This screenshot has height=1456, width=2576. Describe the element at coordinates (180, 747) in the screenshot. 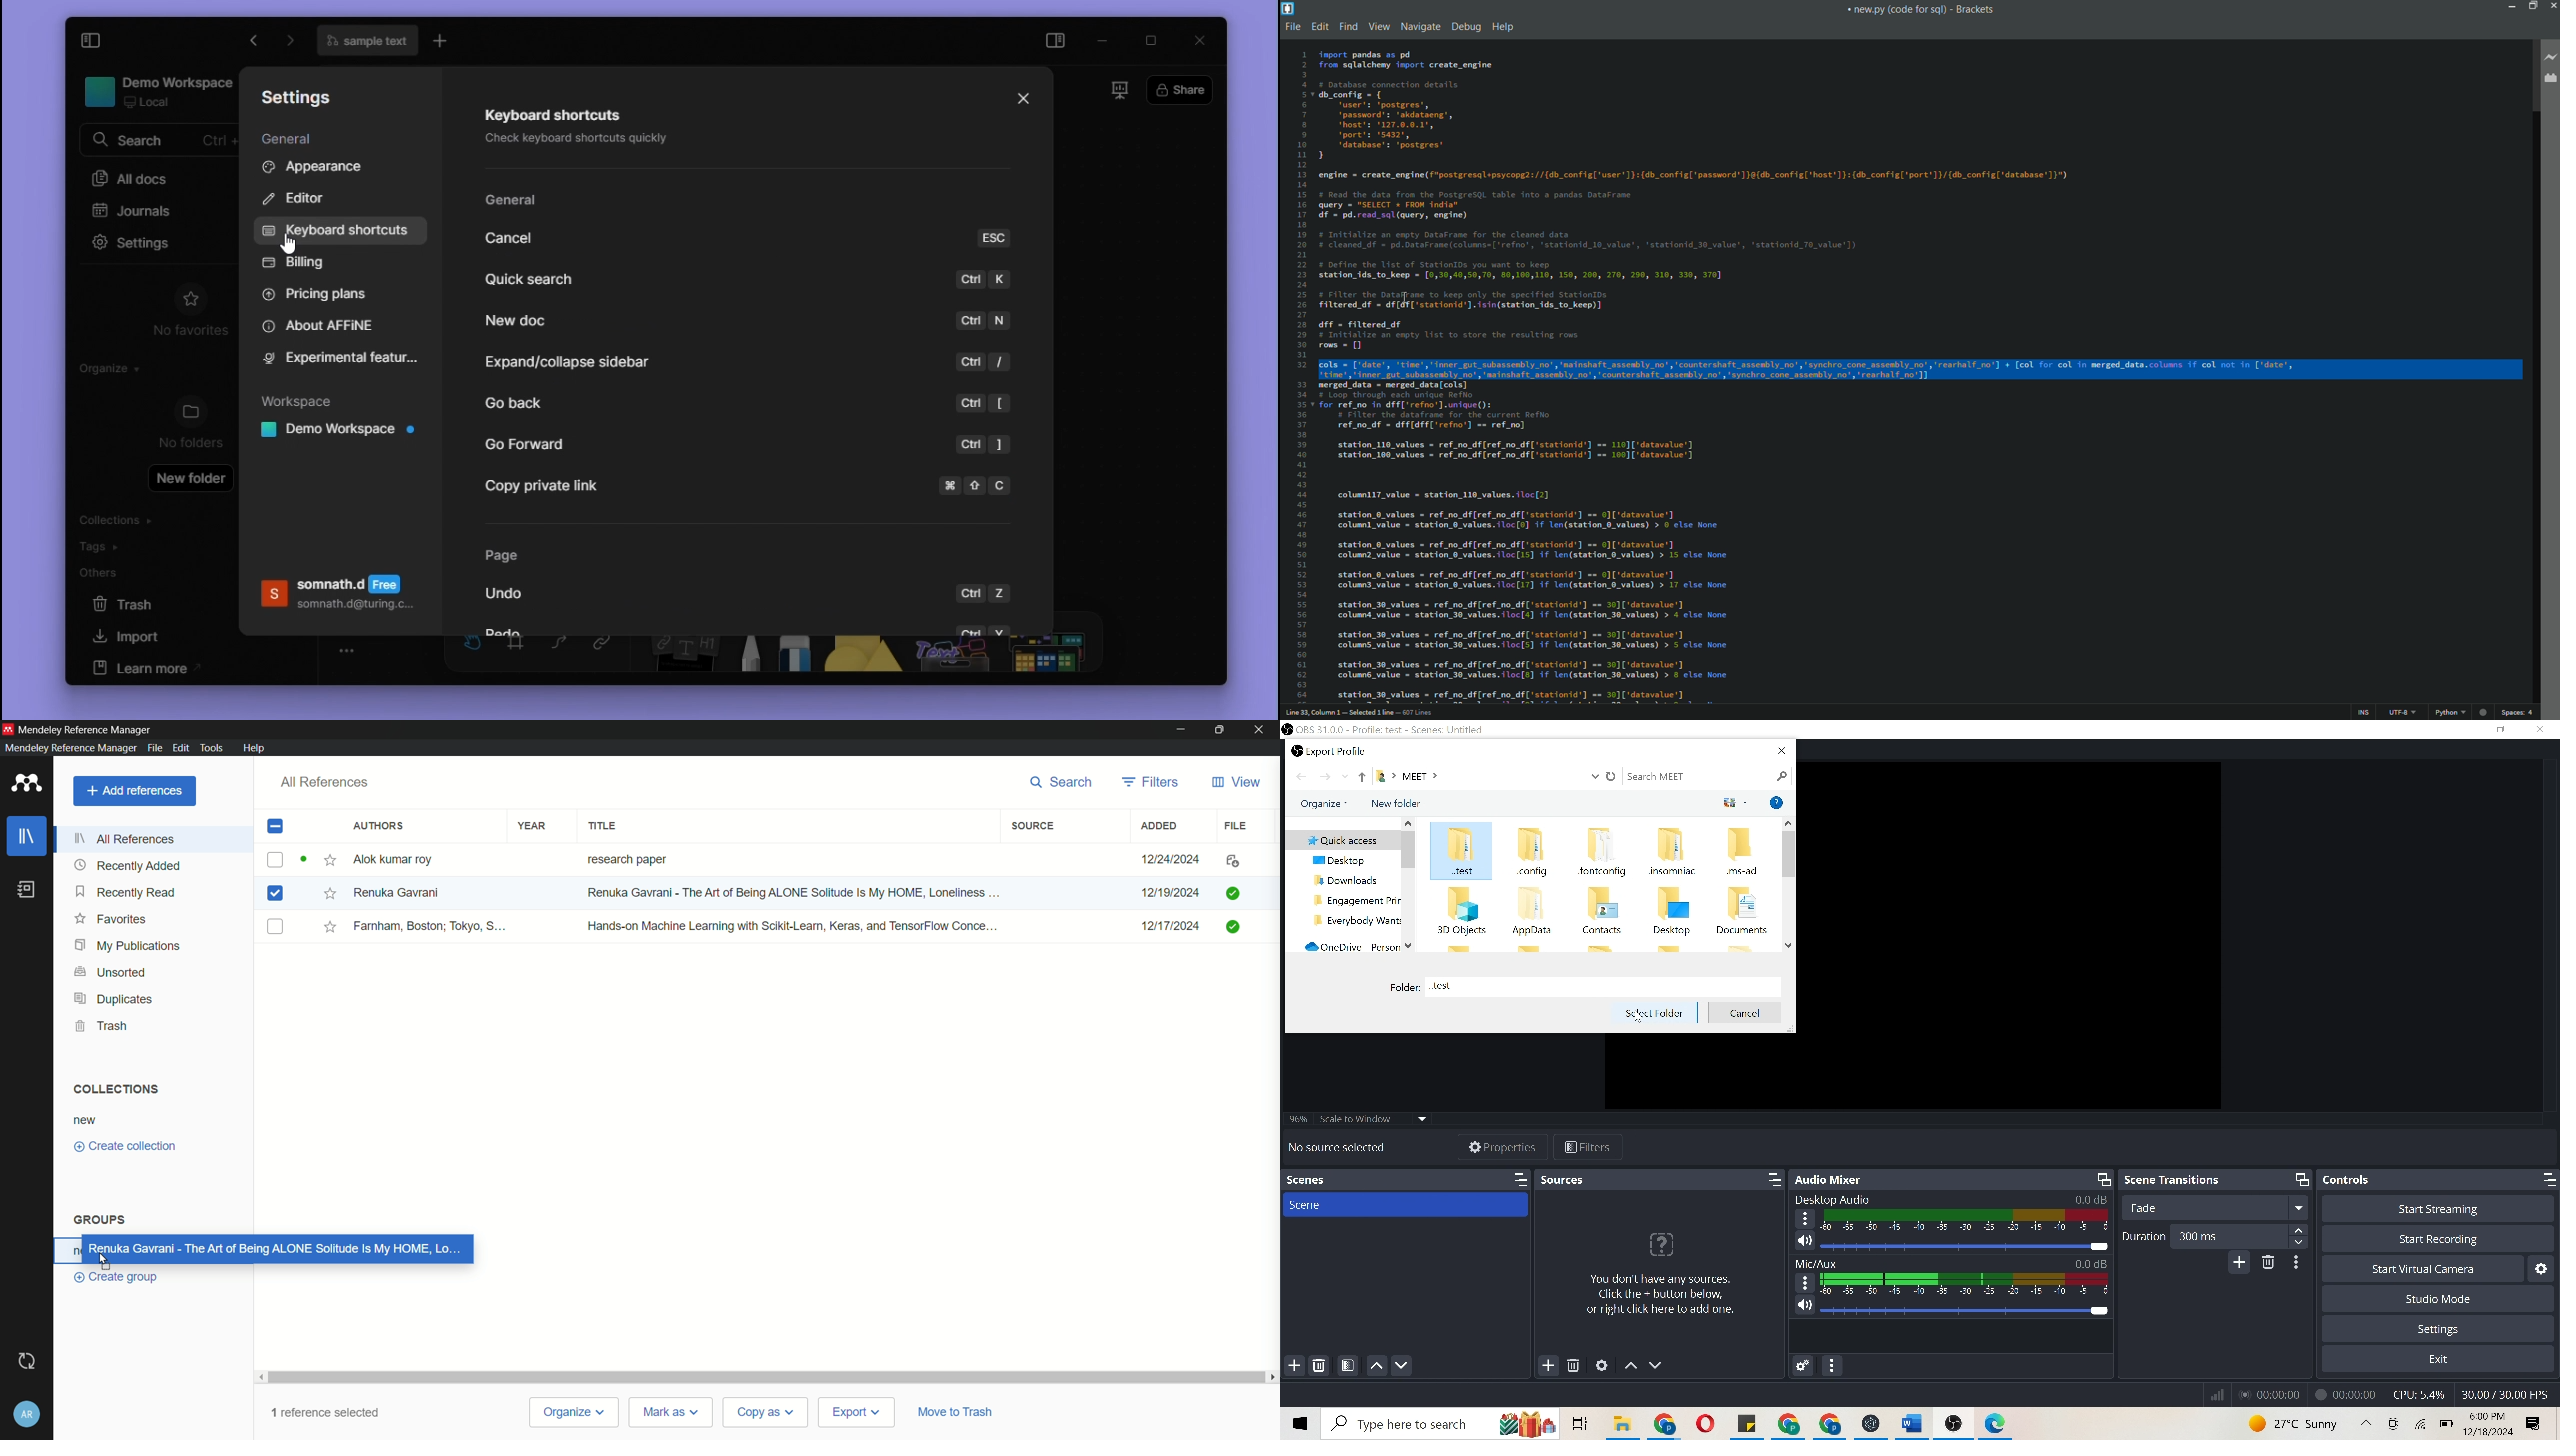

I see `edit menu` at that location.